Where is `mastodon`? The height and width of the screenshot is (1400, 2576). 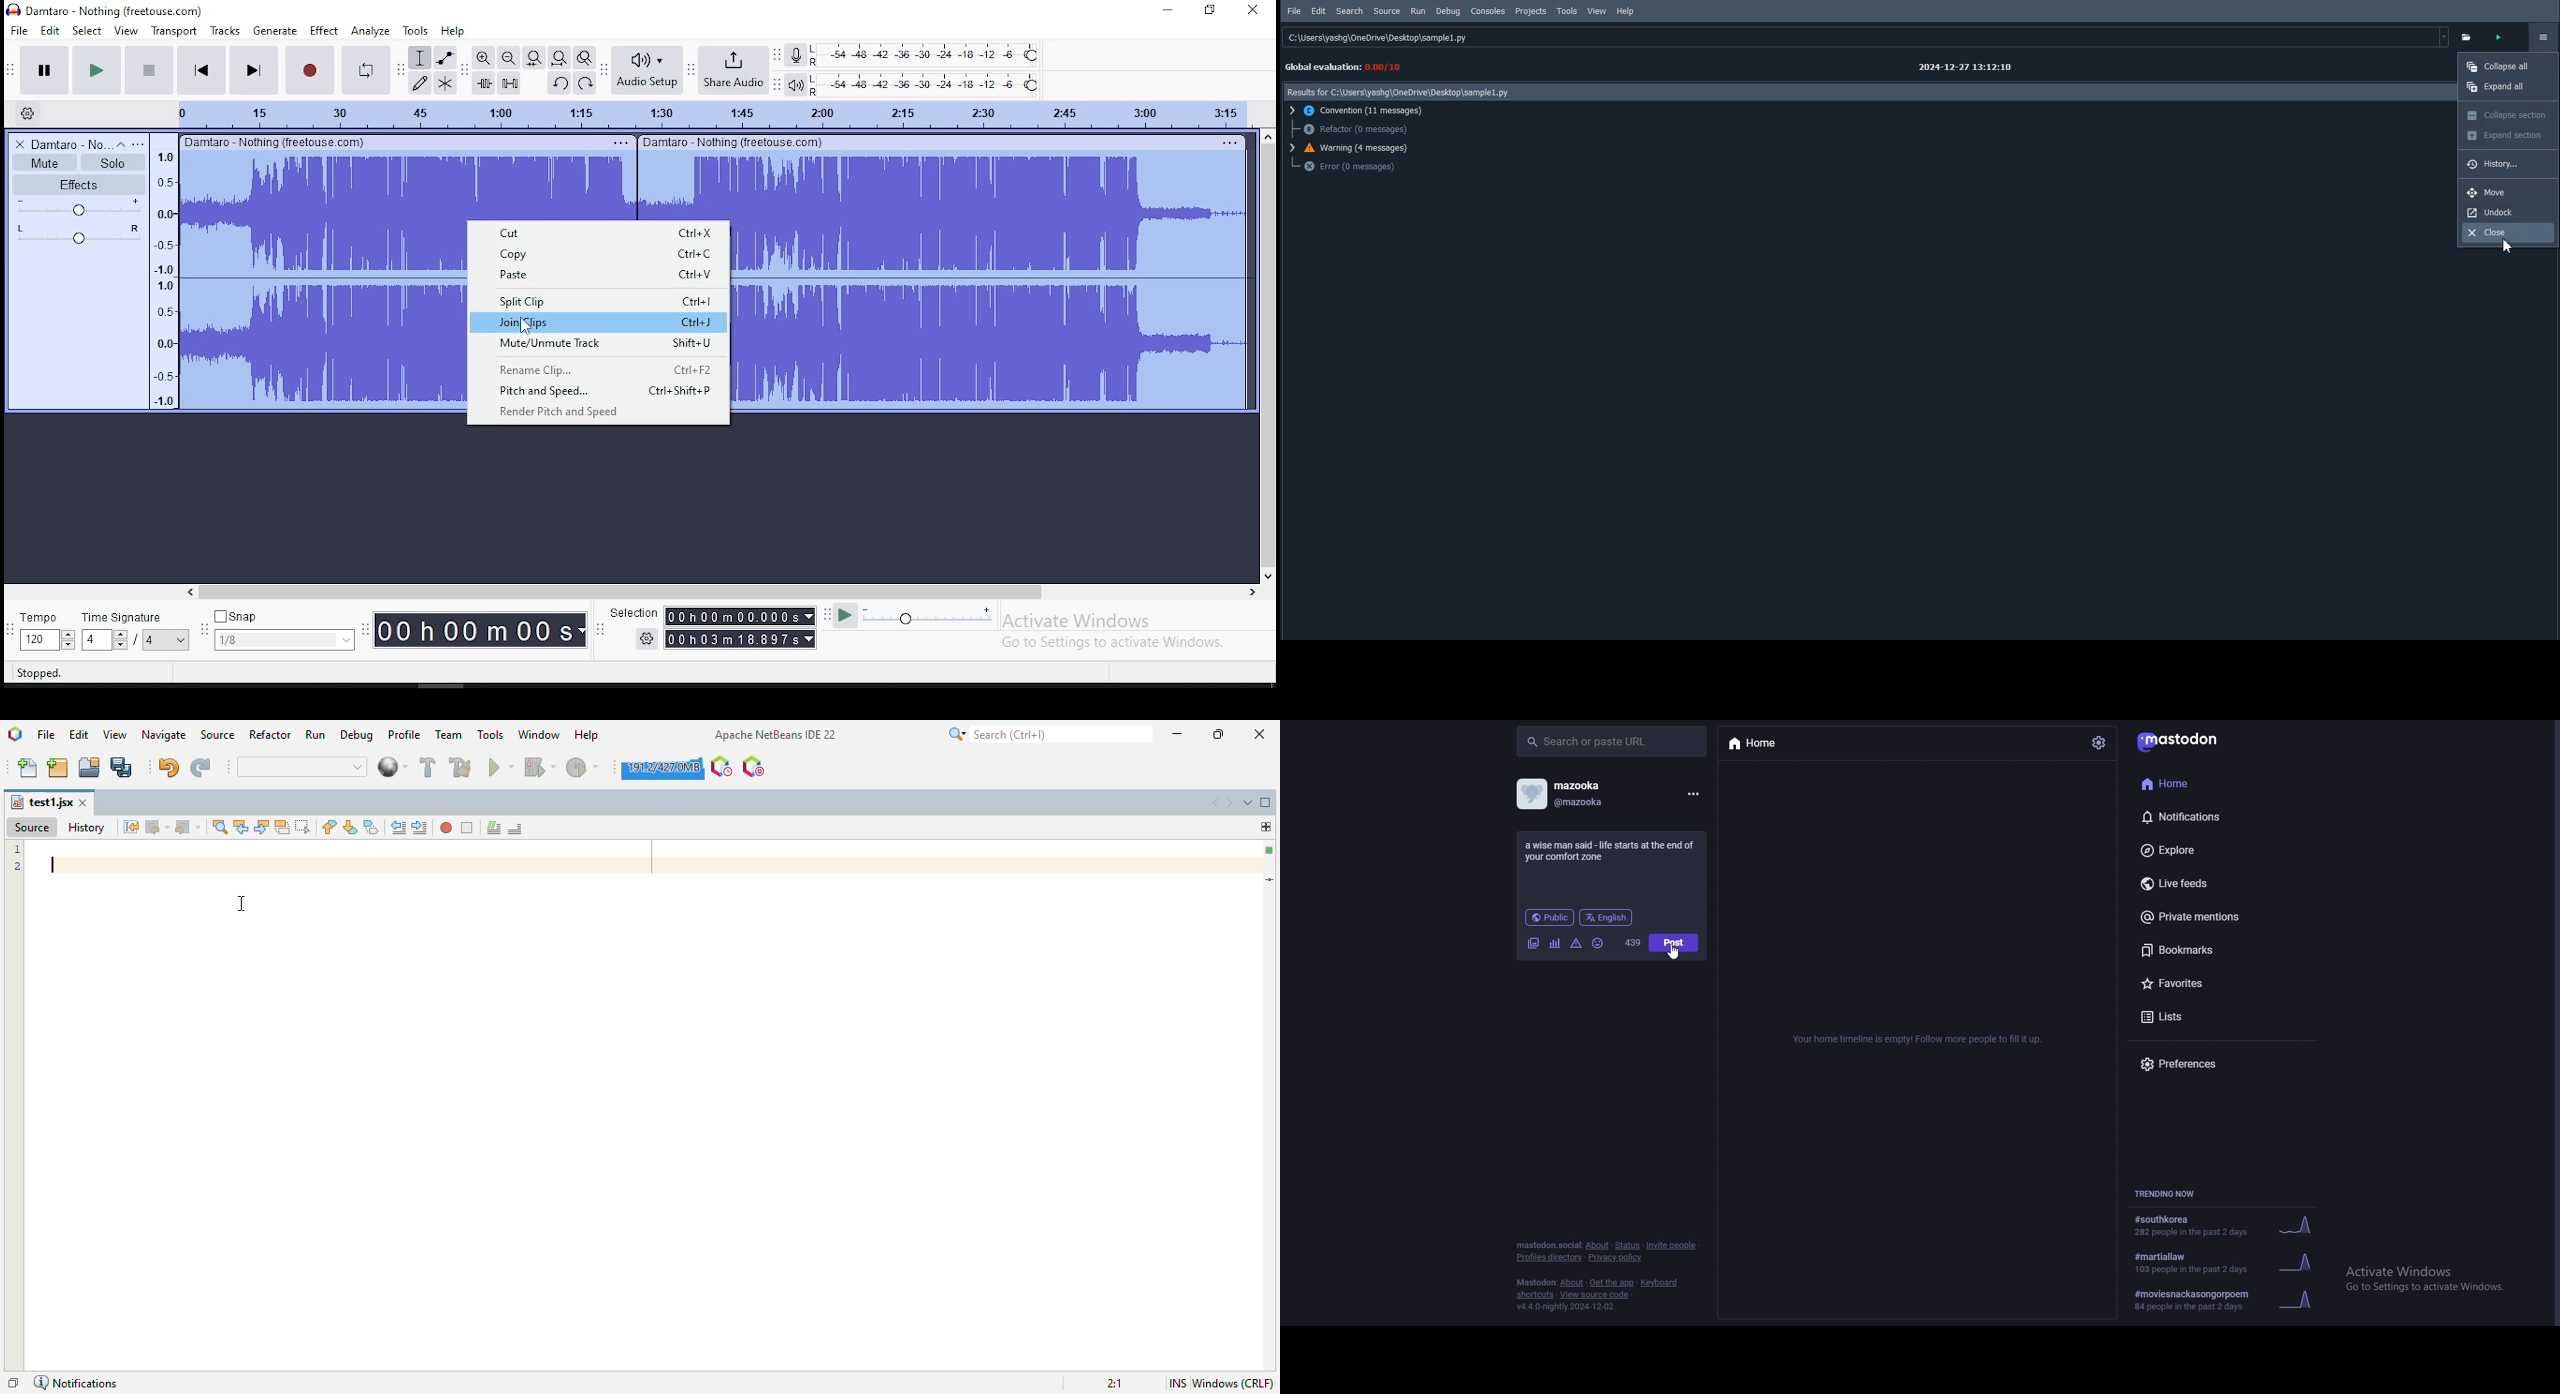 mastodon is located at coordinates (2199, 741).